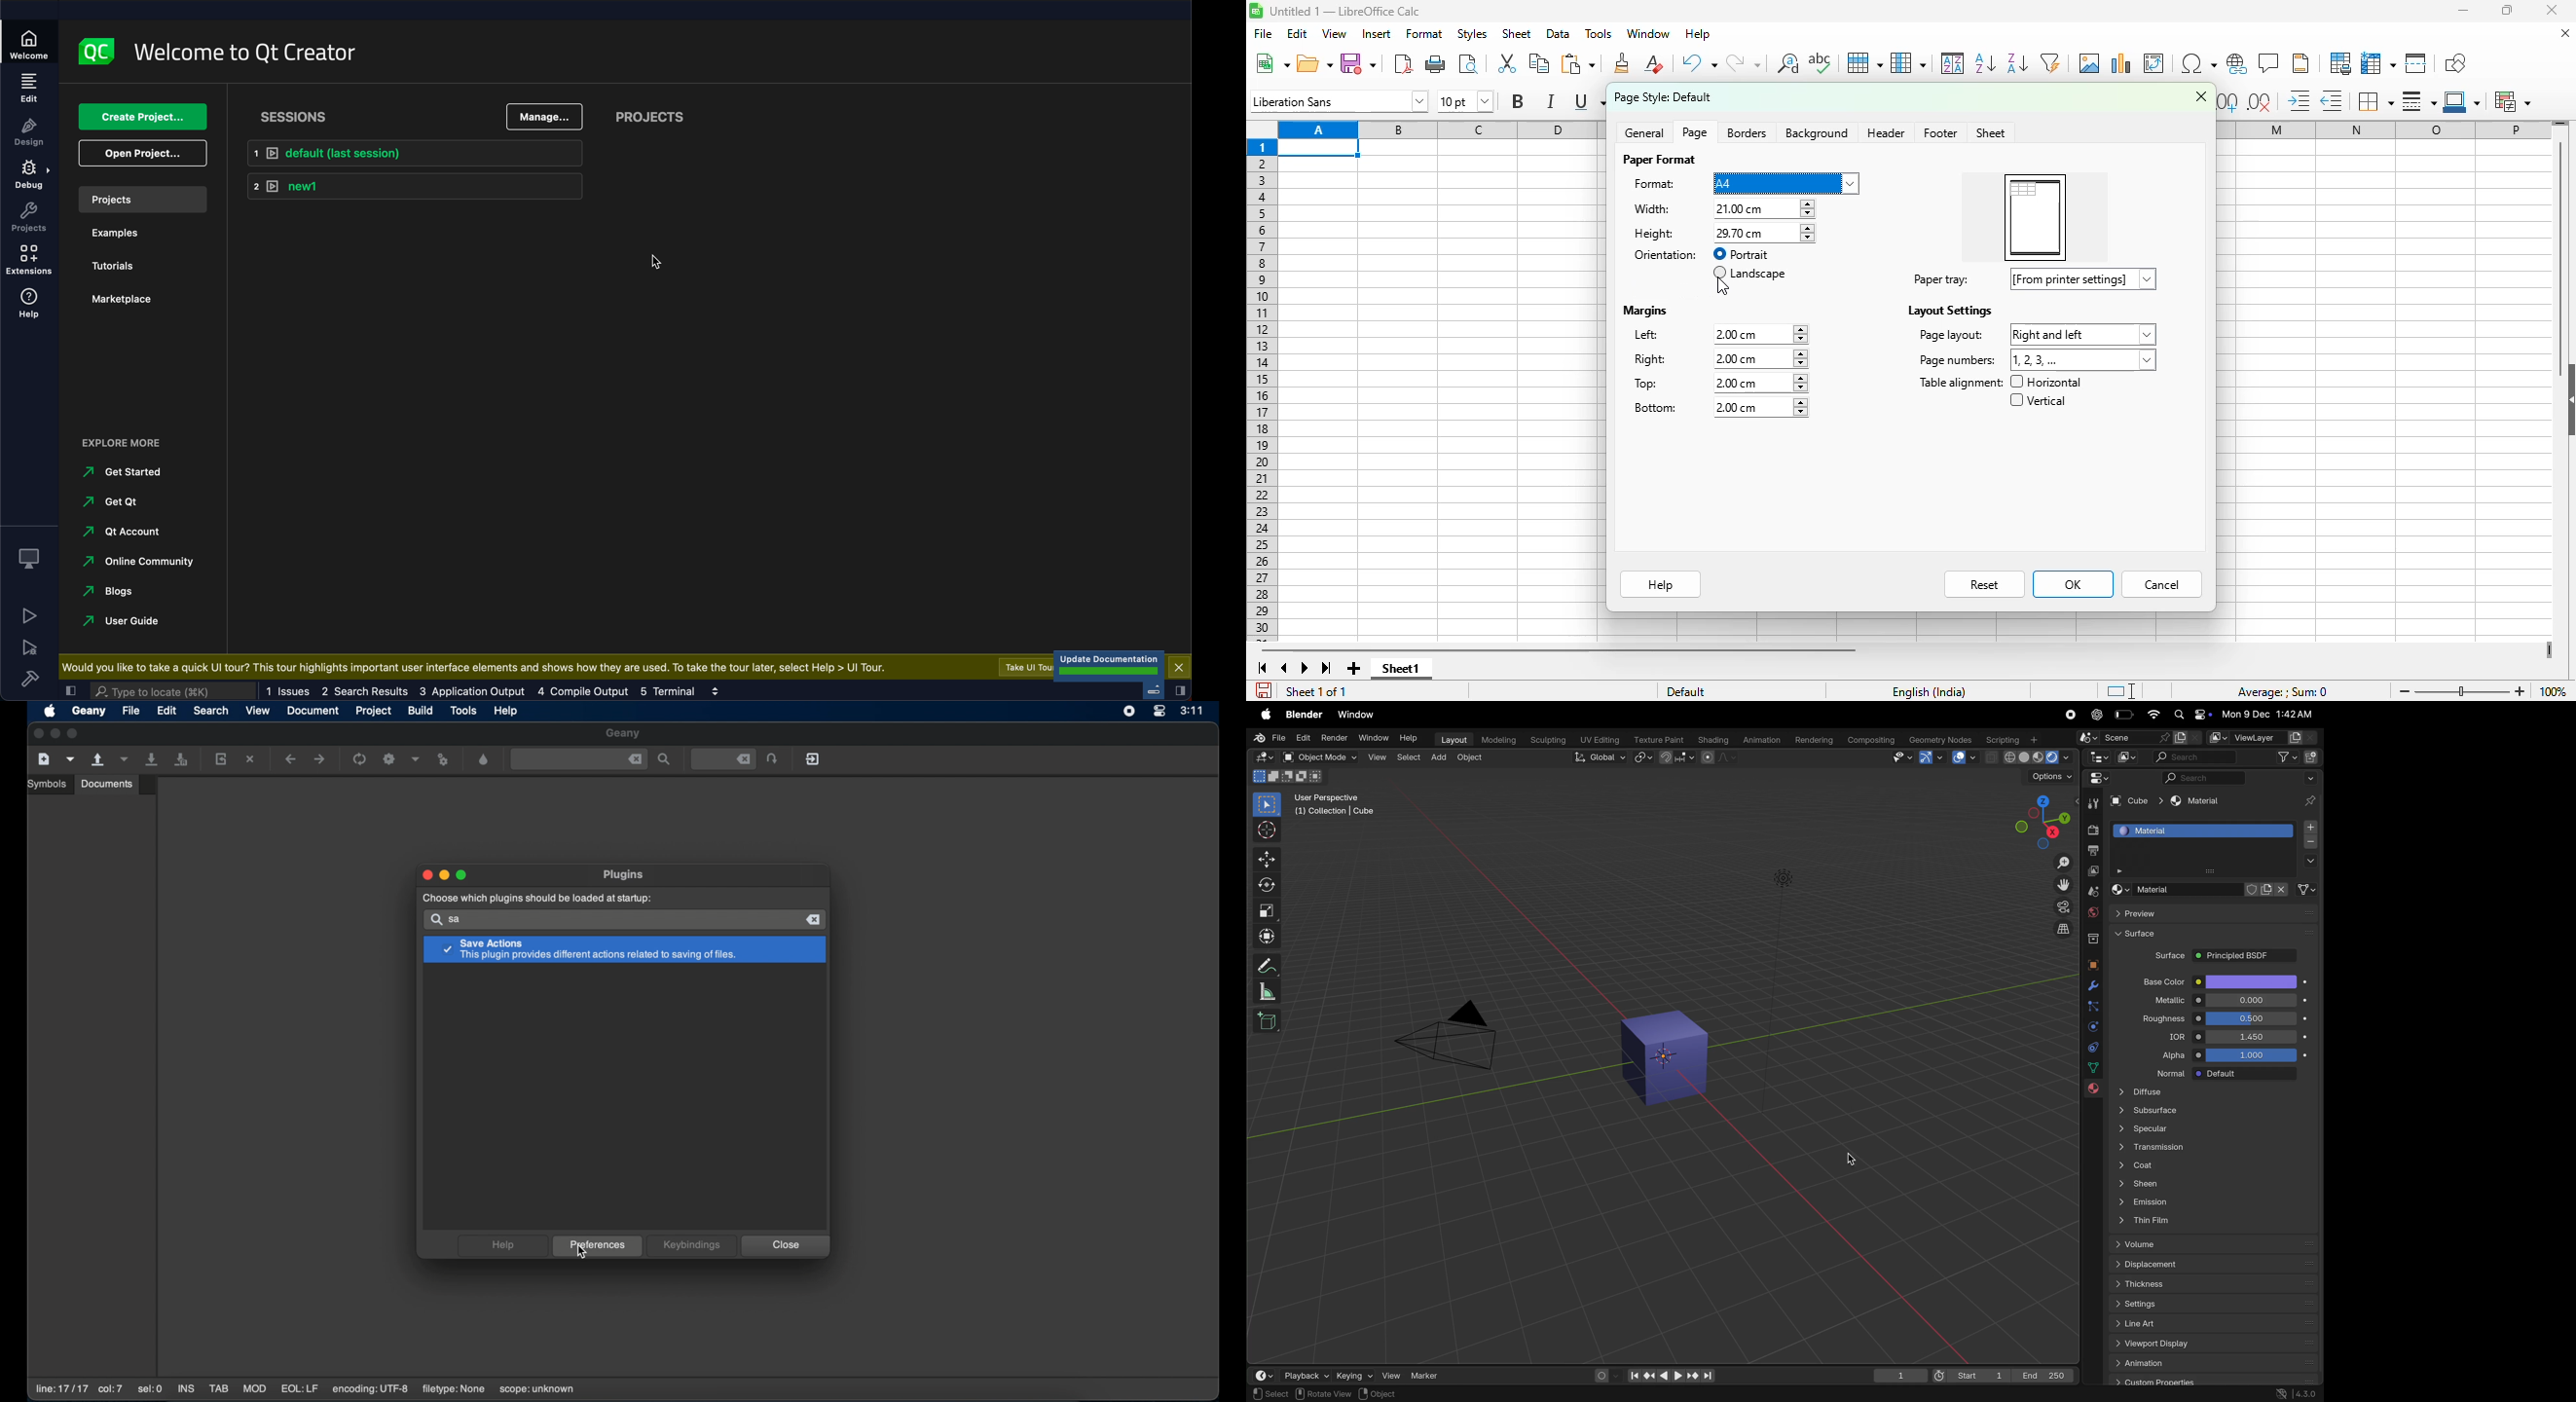  Describe the element at coordinates (2084, 278) in the screenshot. I see `[from printer settings]` at that location.